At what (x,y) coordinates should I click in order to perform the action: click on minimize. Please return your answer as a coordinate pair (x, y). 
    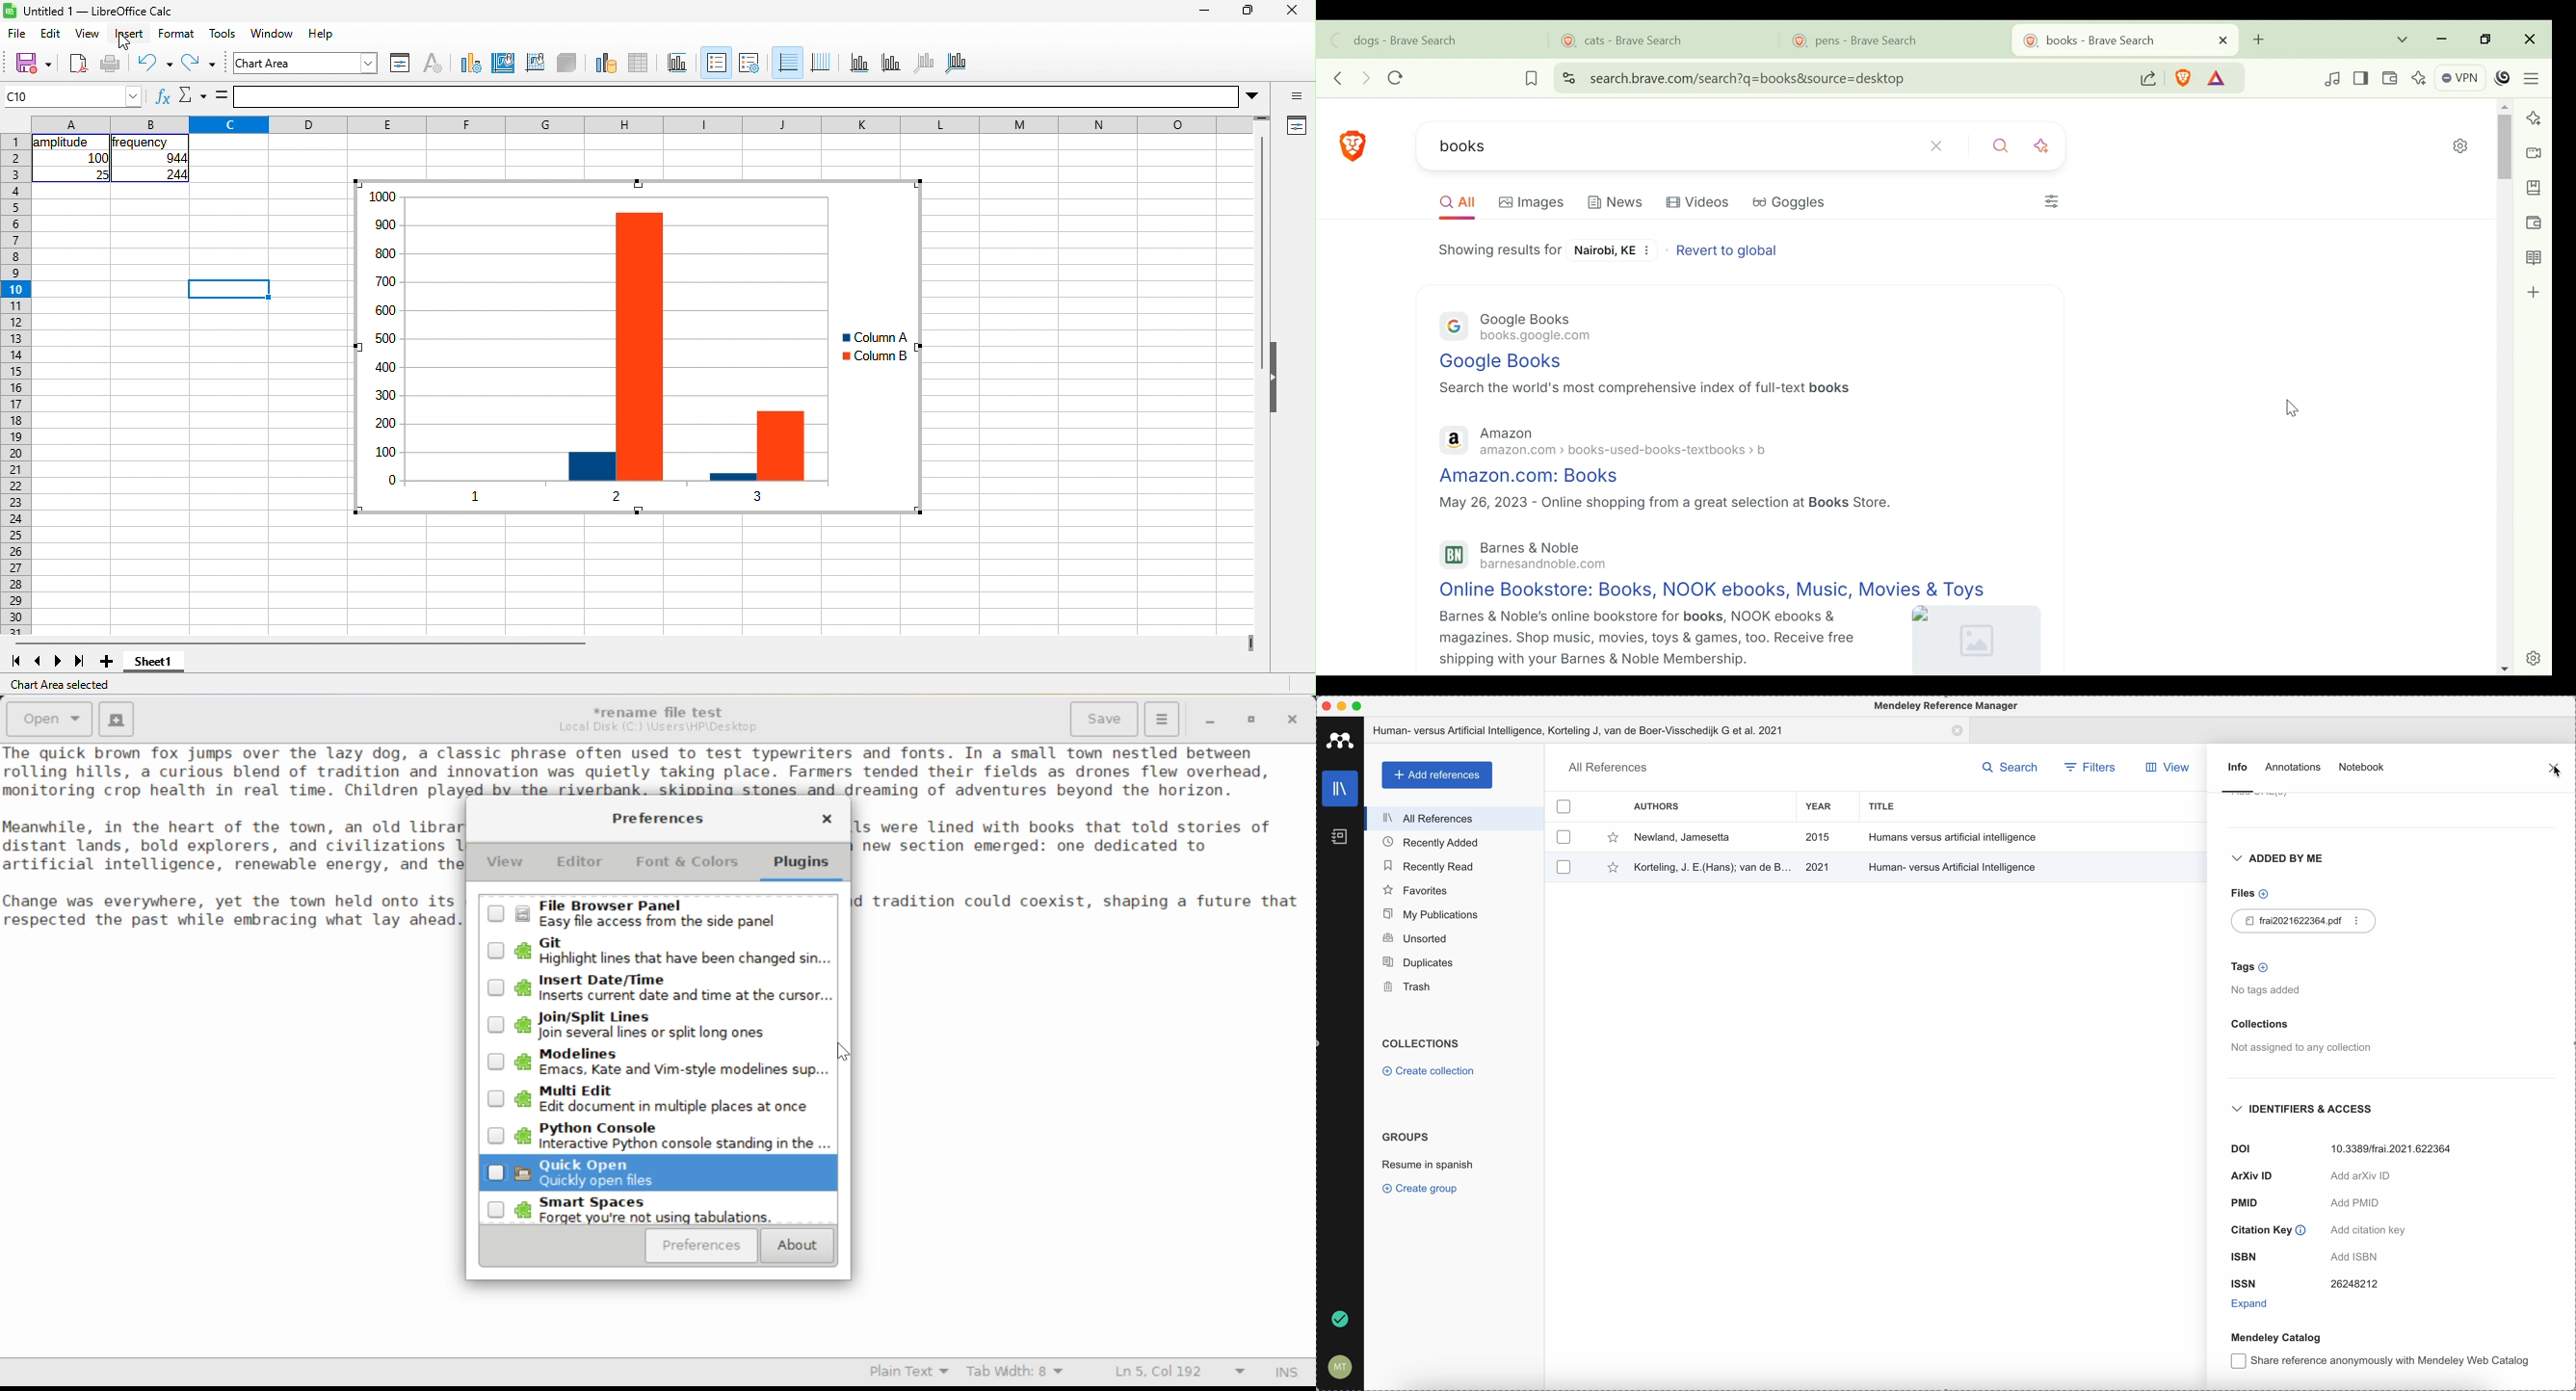
    Looking at the image, I should click on (1202, 13).